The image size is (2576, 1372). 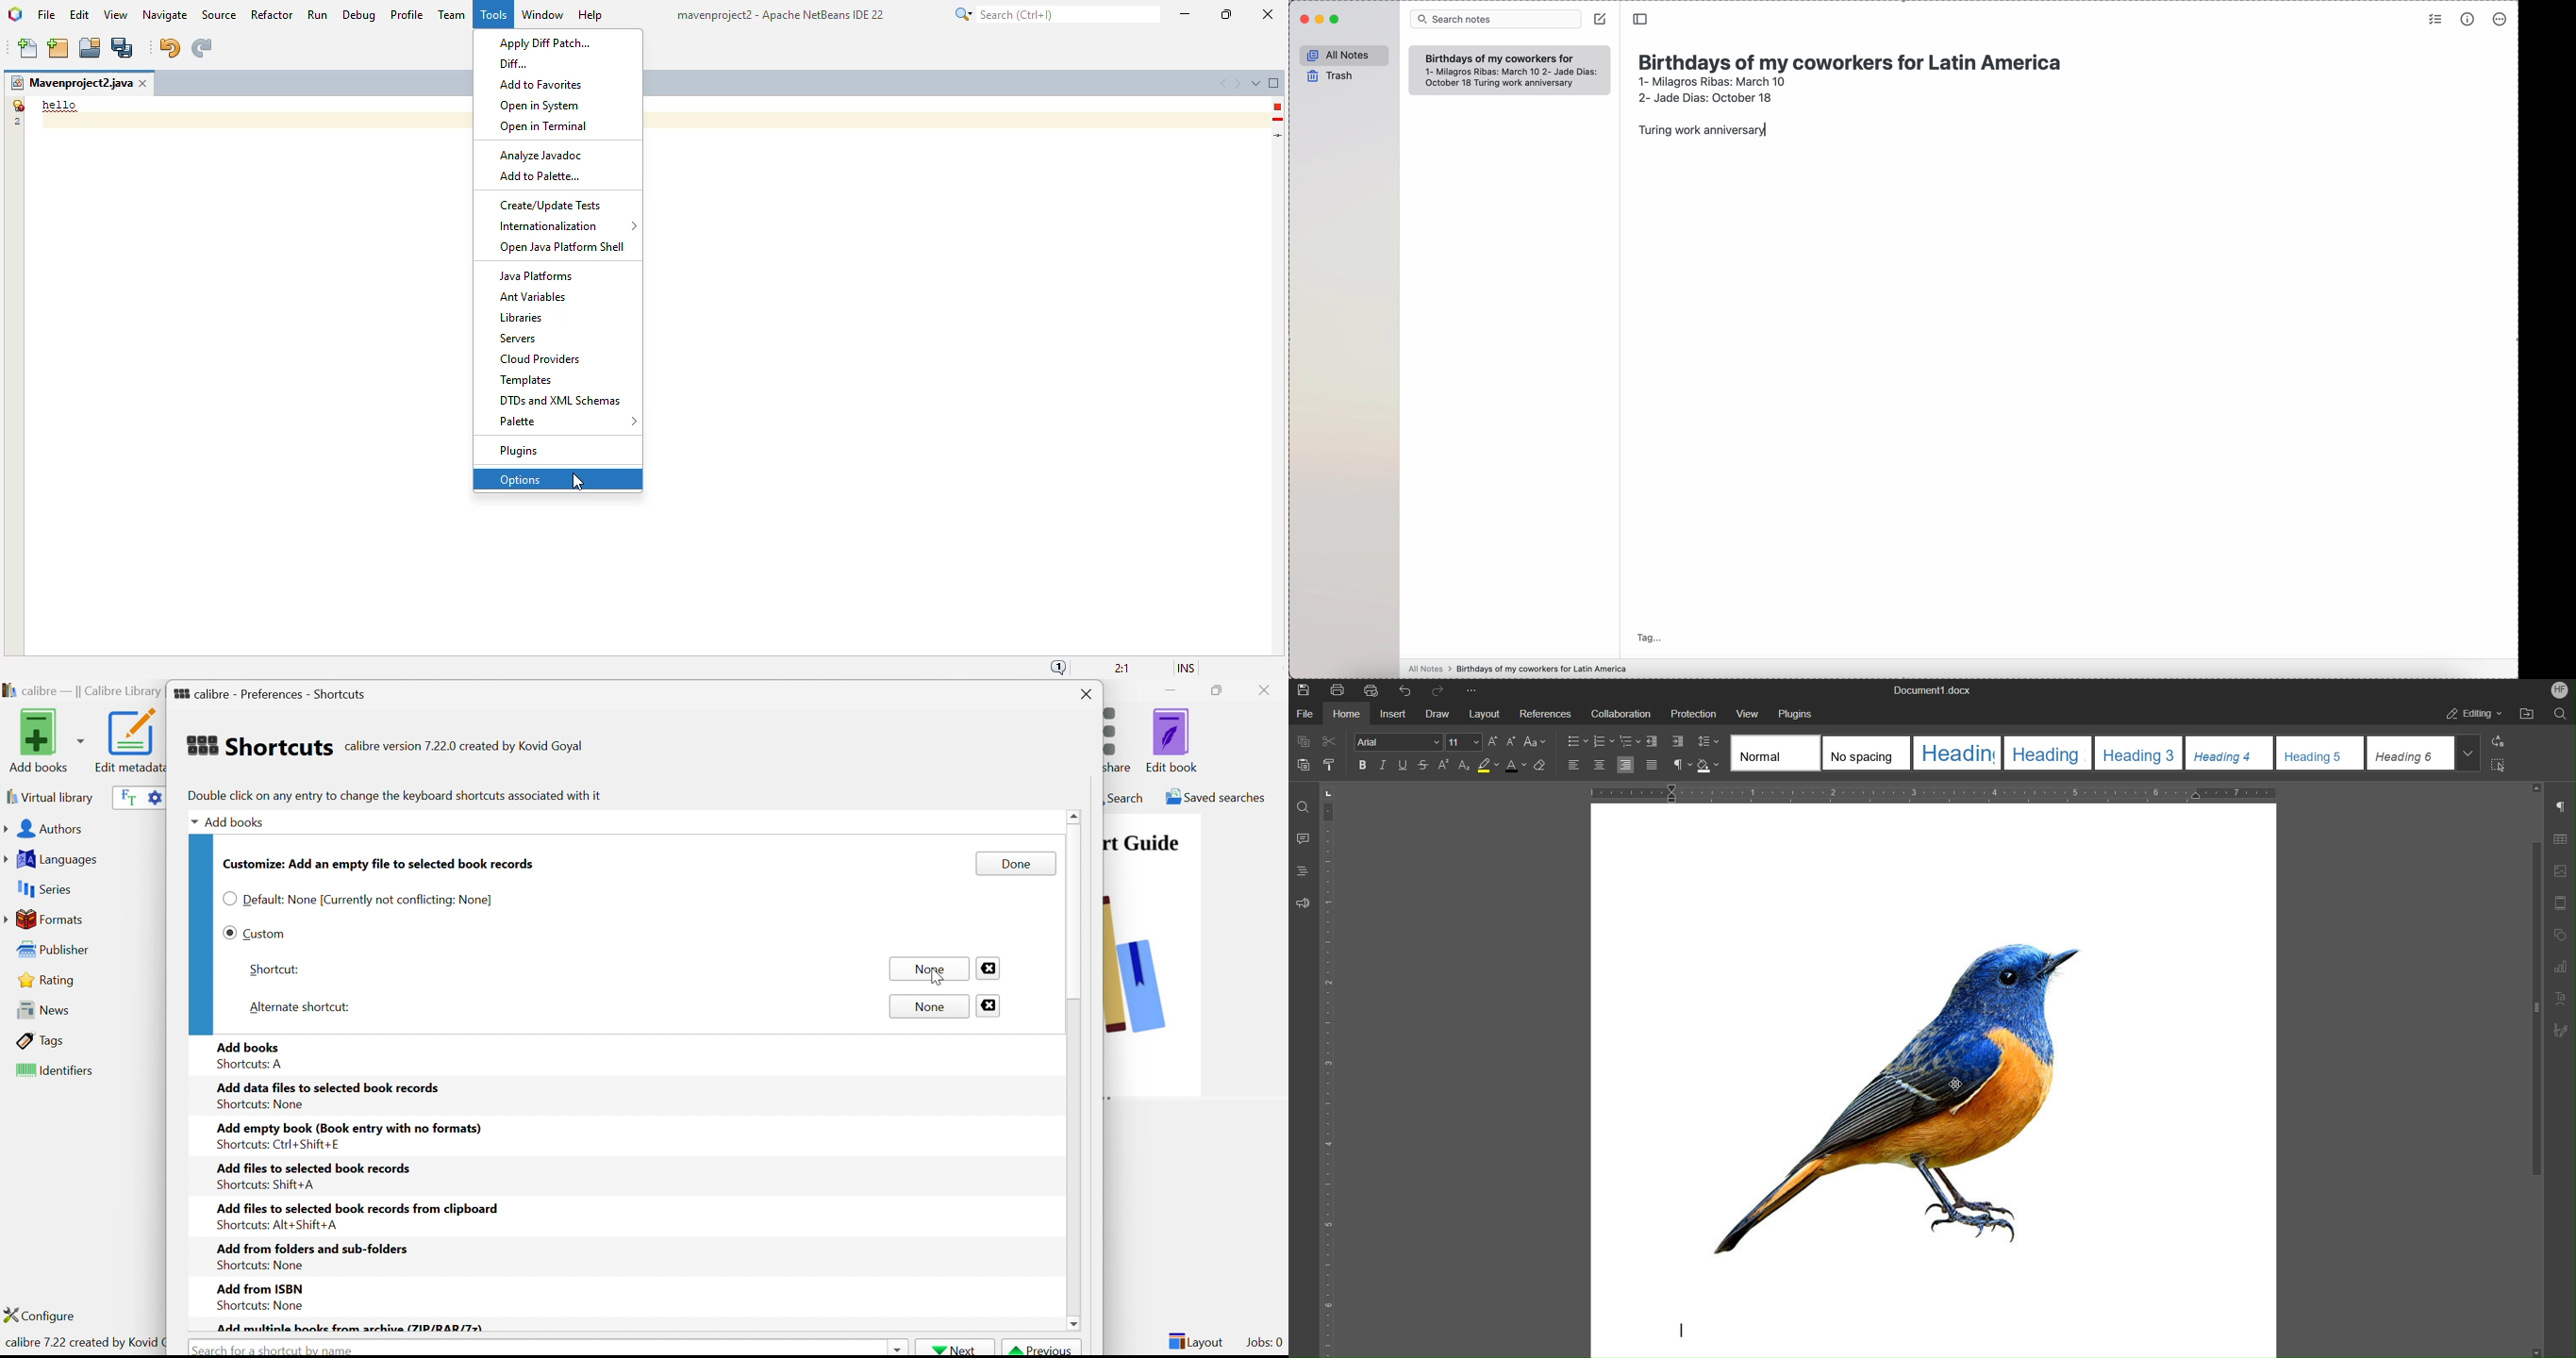 I want to click on Image Settings, so click(x=2561, y=872).